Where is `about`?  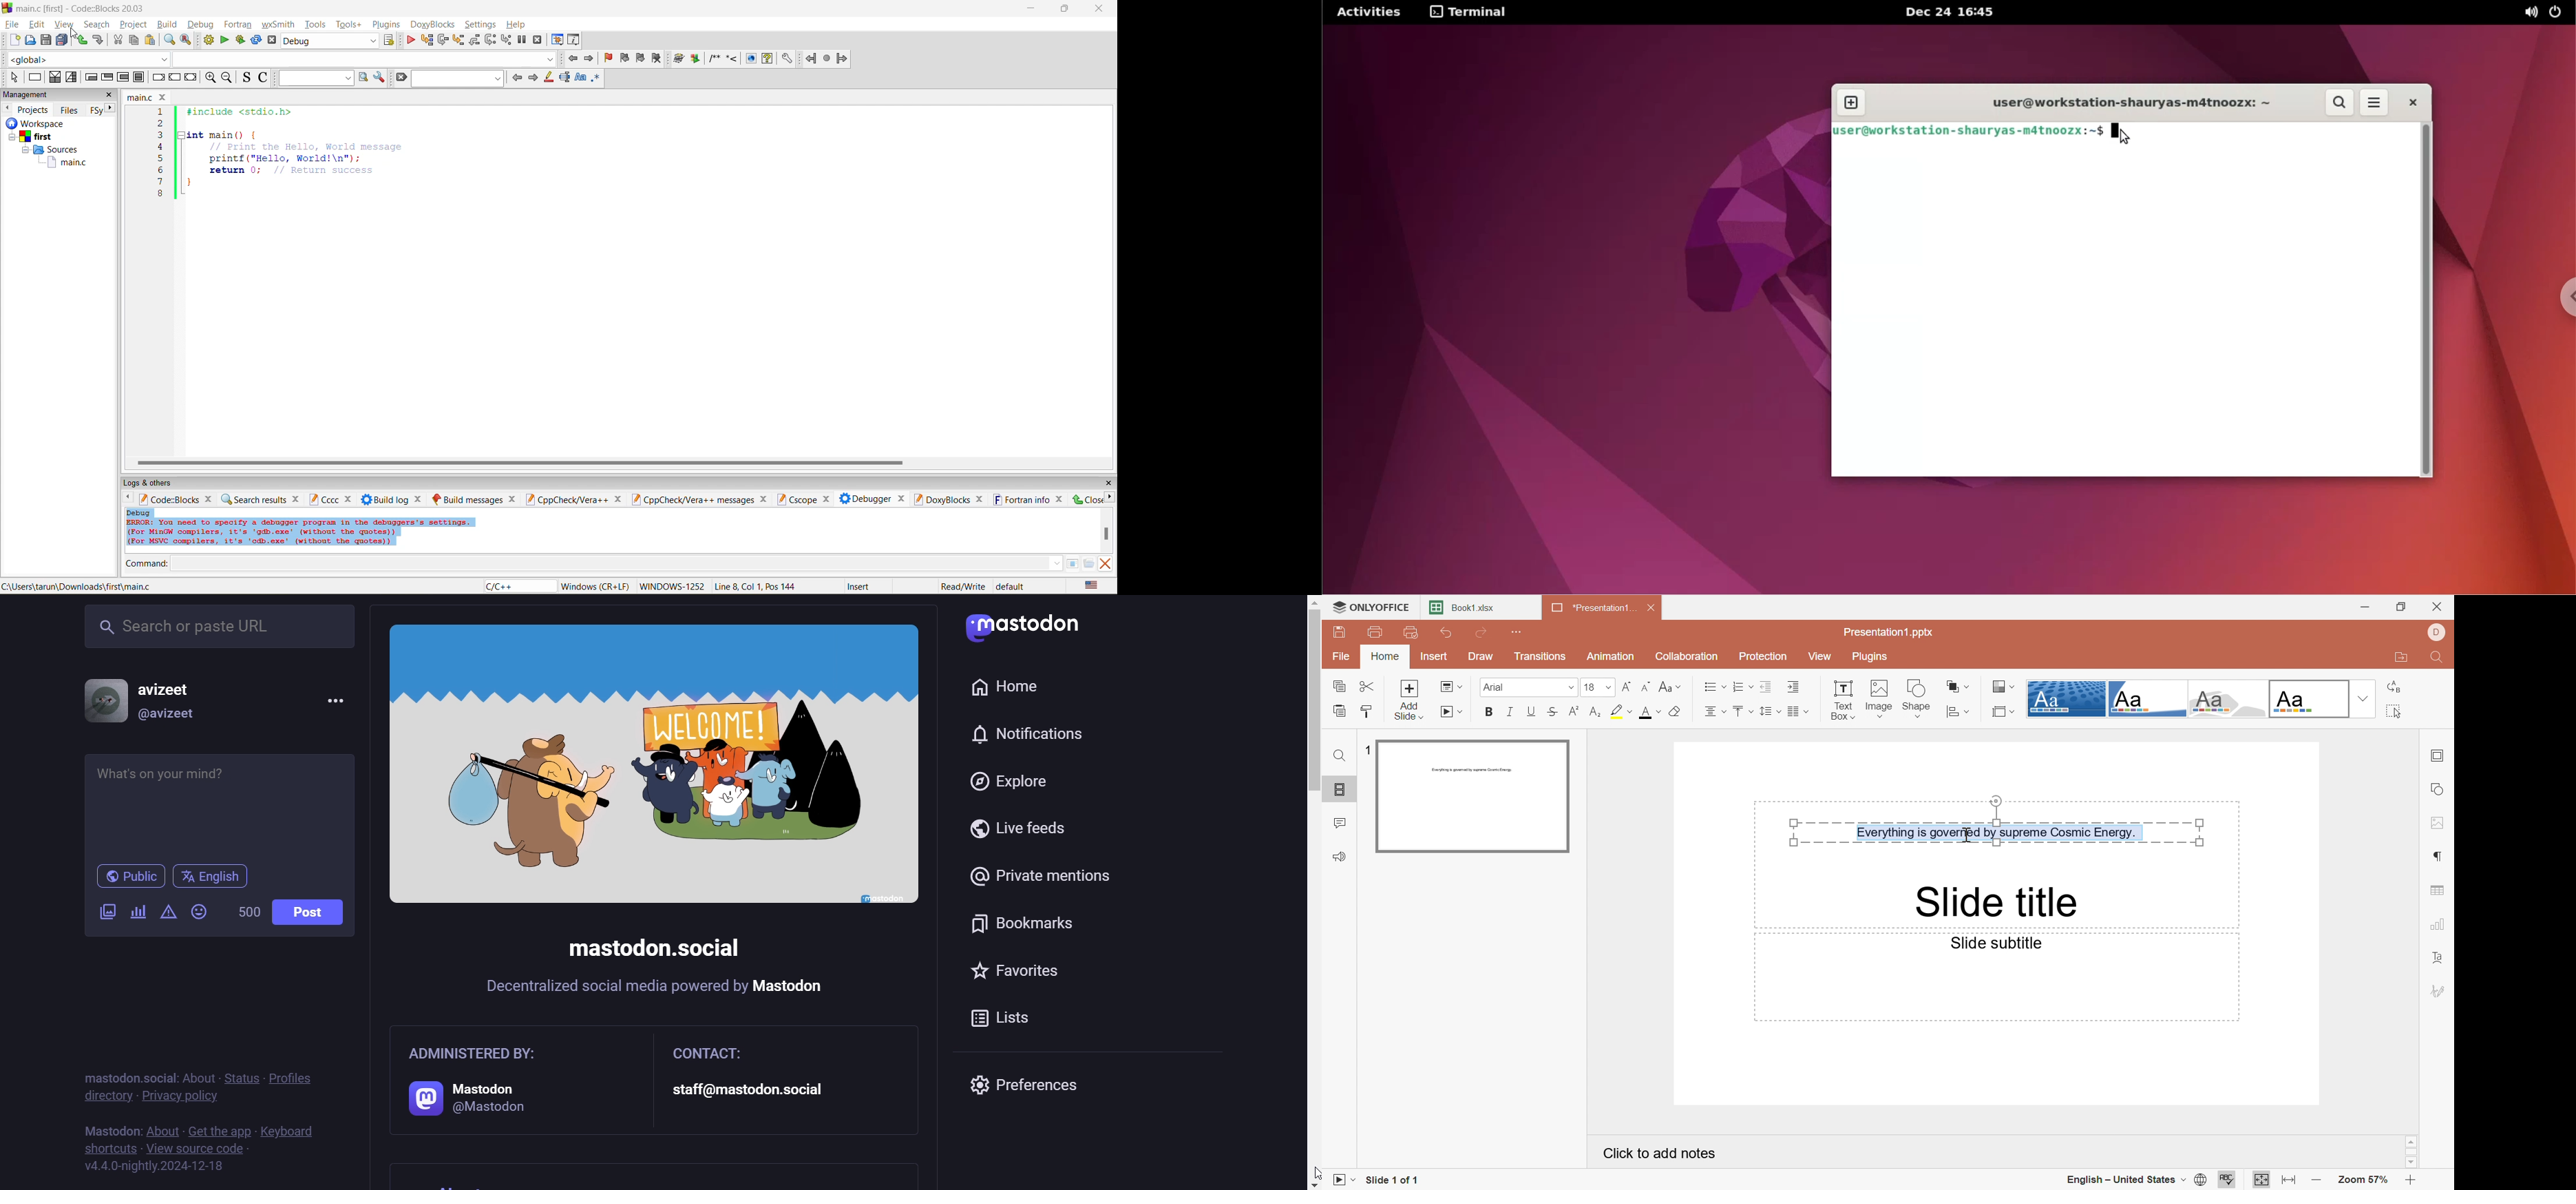
about is located at coordinates (198, 1074).